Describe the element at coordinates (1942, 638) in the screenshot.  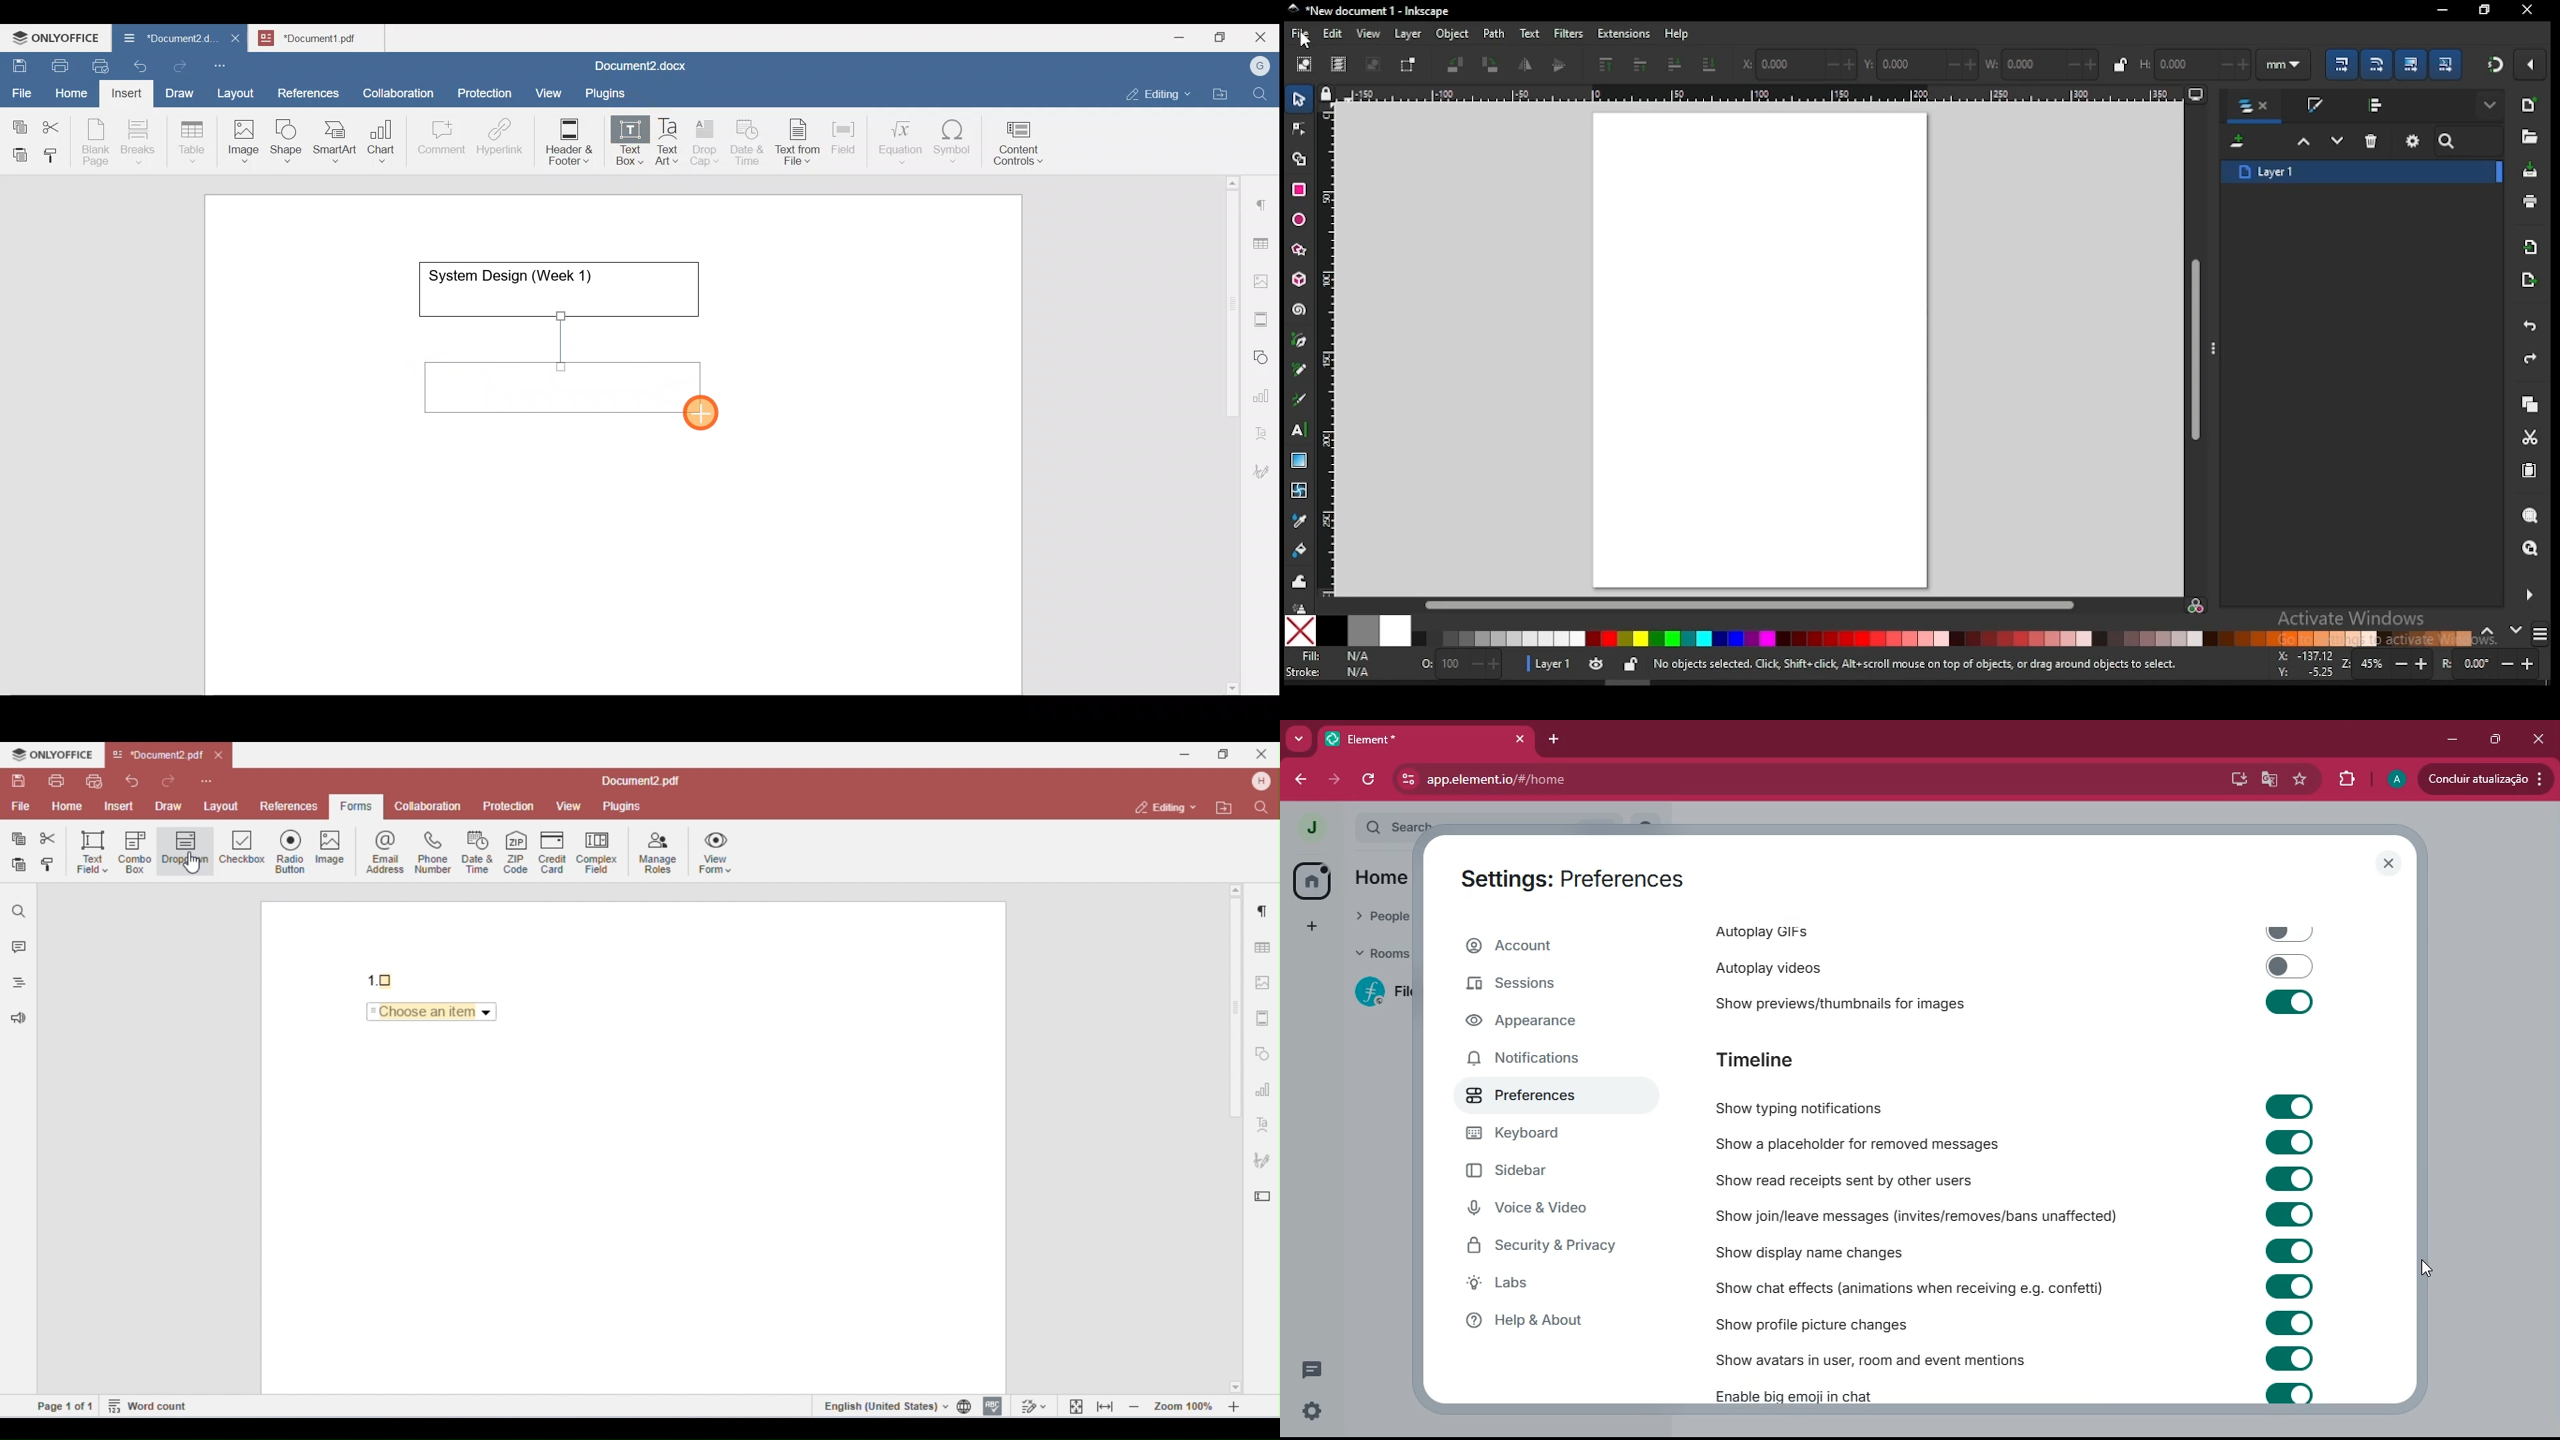
I see `color palette` at that location.